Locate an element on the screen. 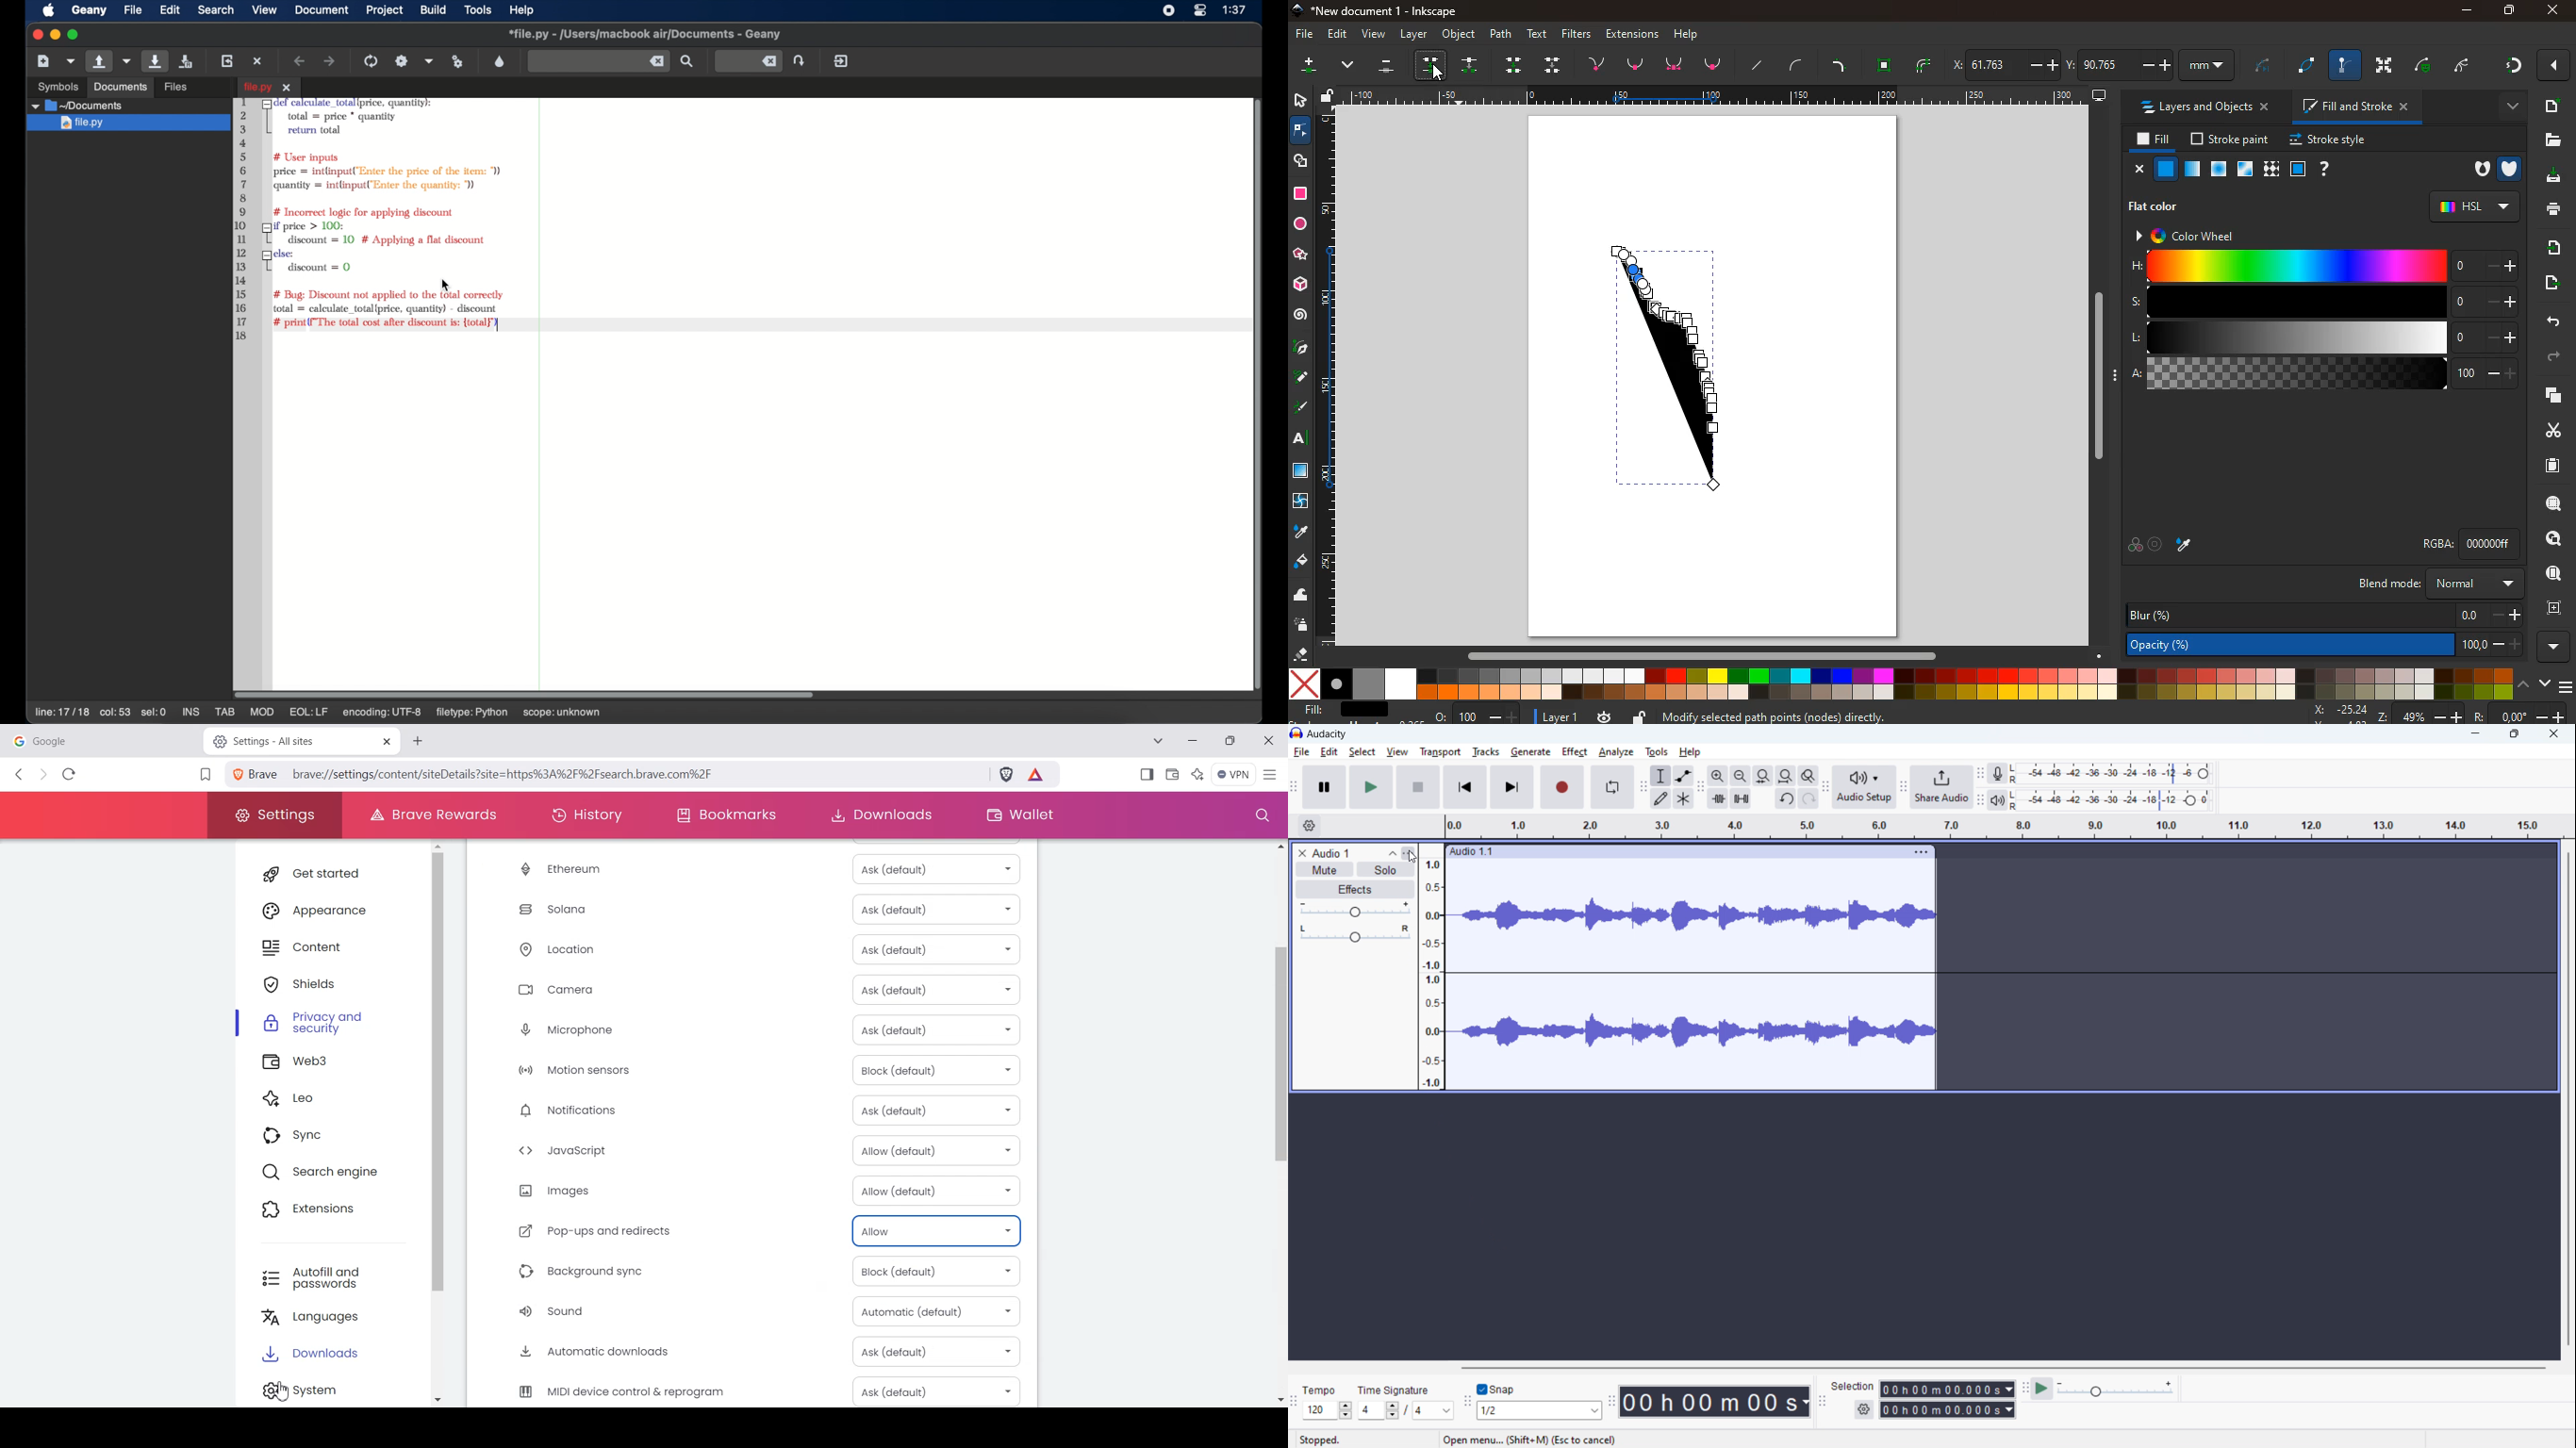  title is located at coordinates (1327, 734).